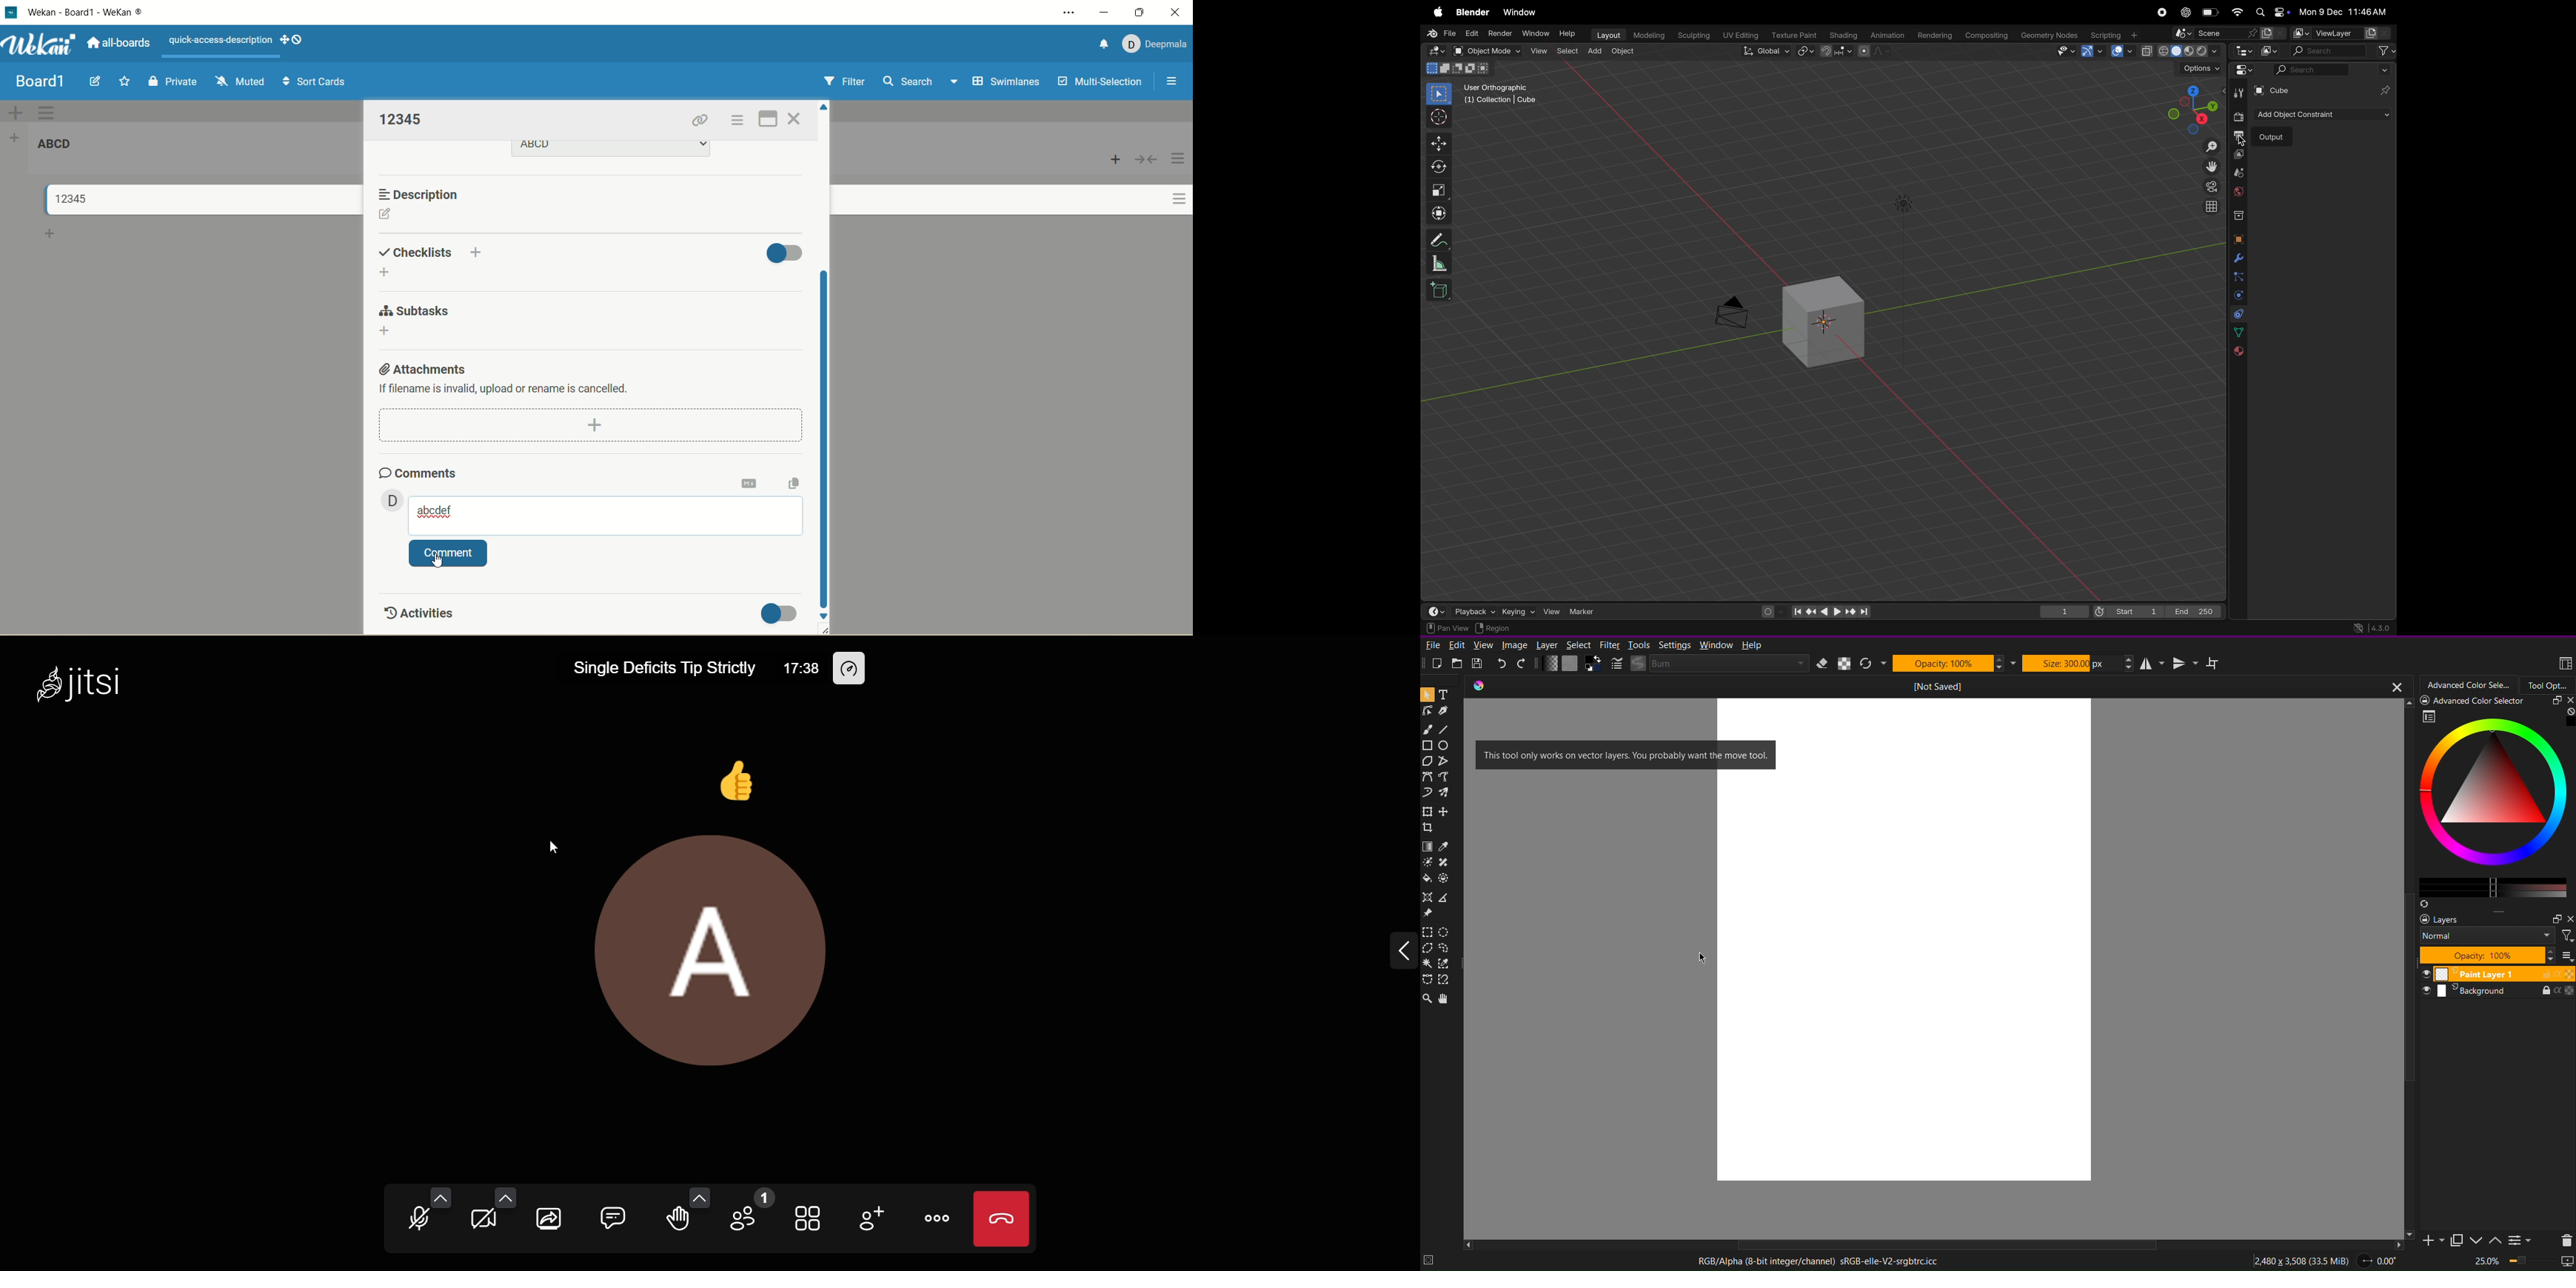 The width and height of the screenshot is (2576, 1288). Describe the element at coordinates (701, 121) in the screenshot. I see `copy card link to clipboard` at that location.